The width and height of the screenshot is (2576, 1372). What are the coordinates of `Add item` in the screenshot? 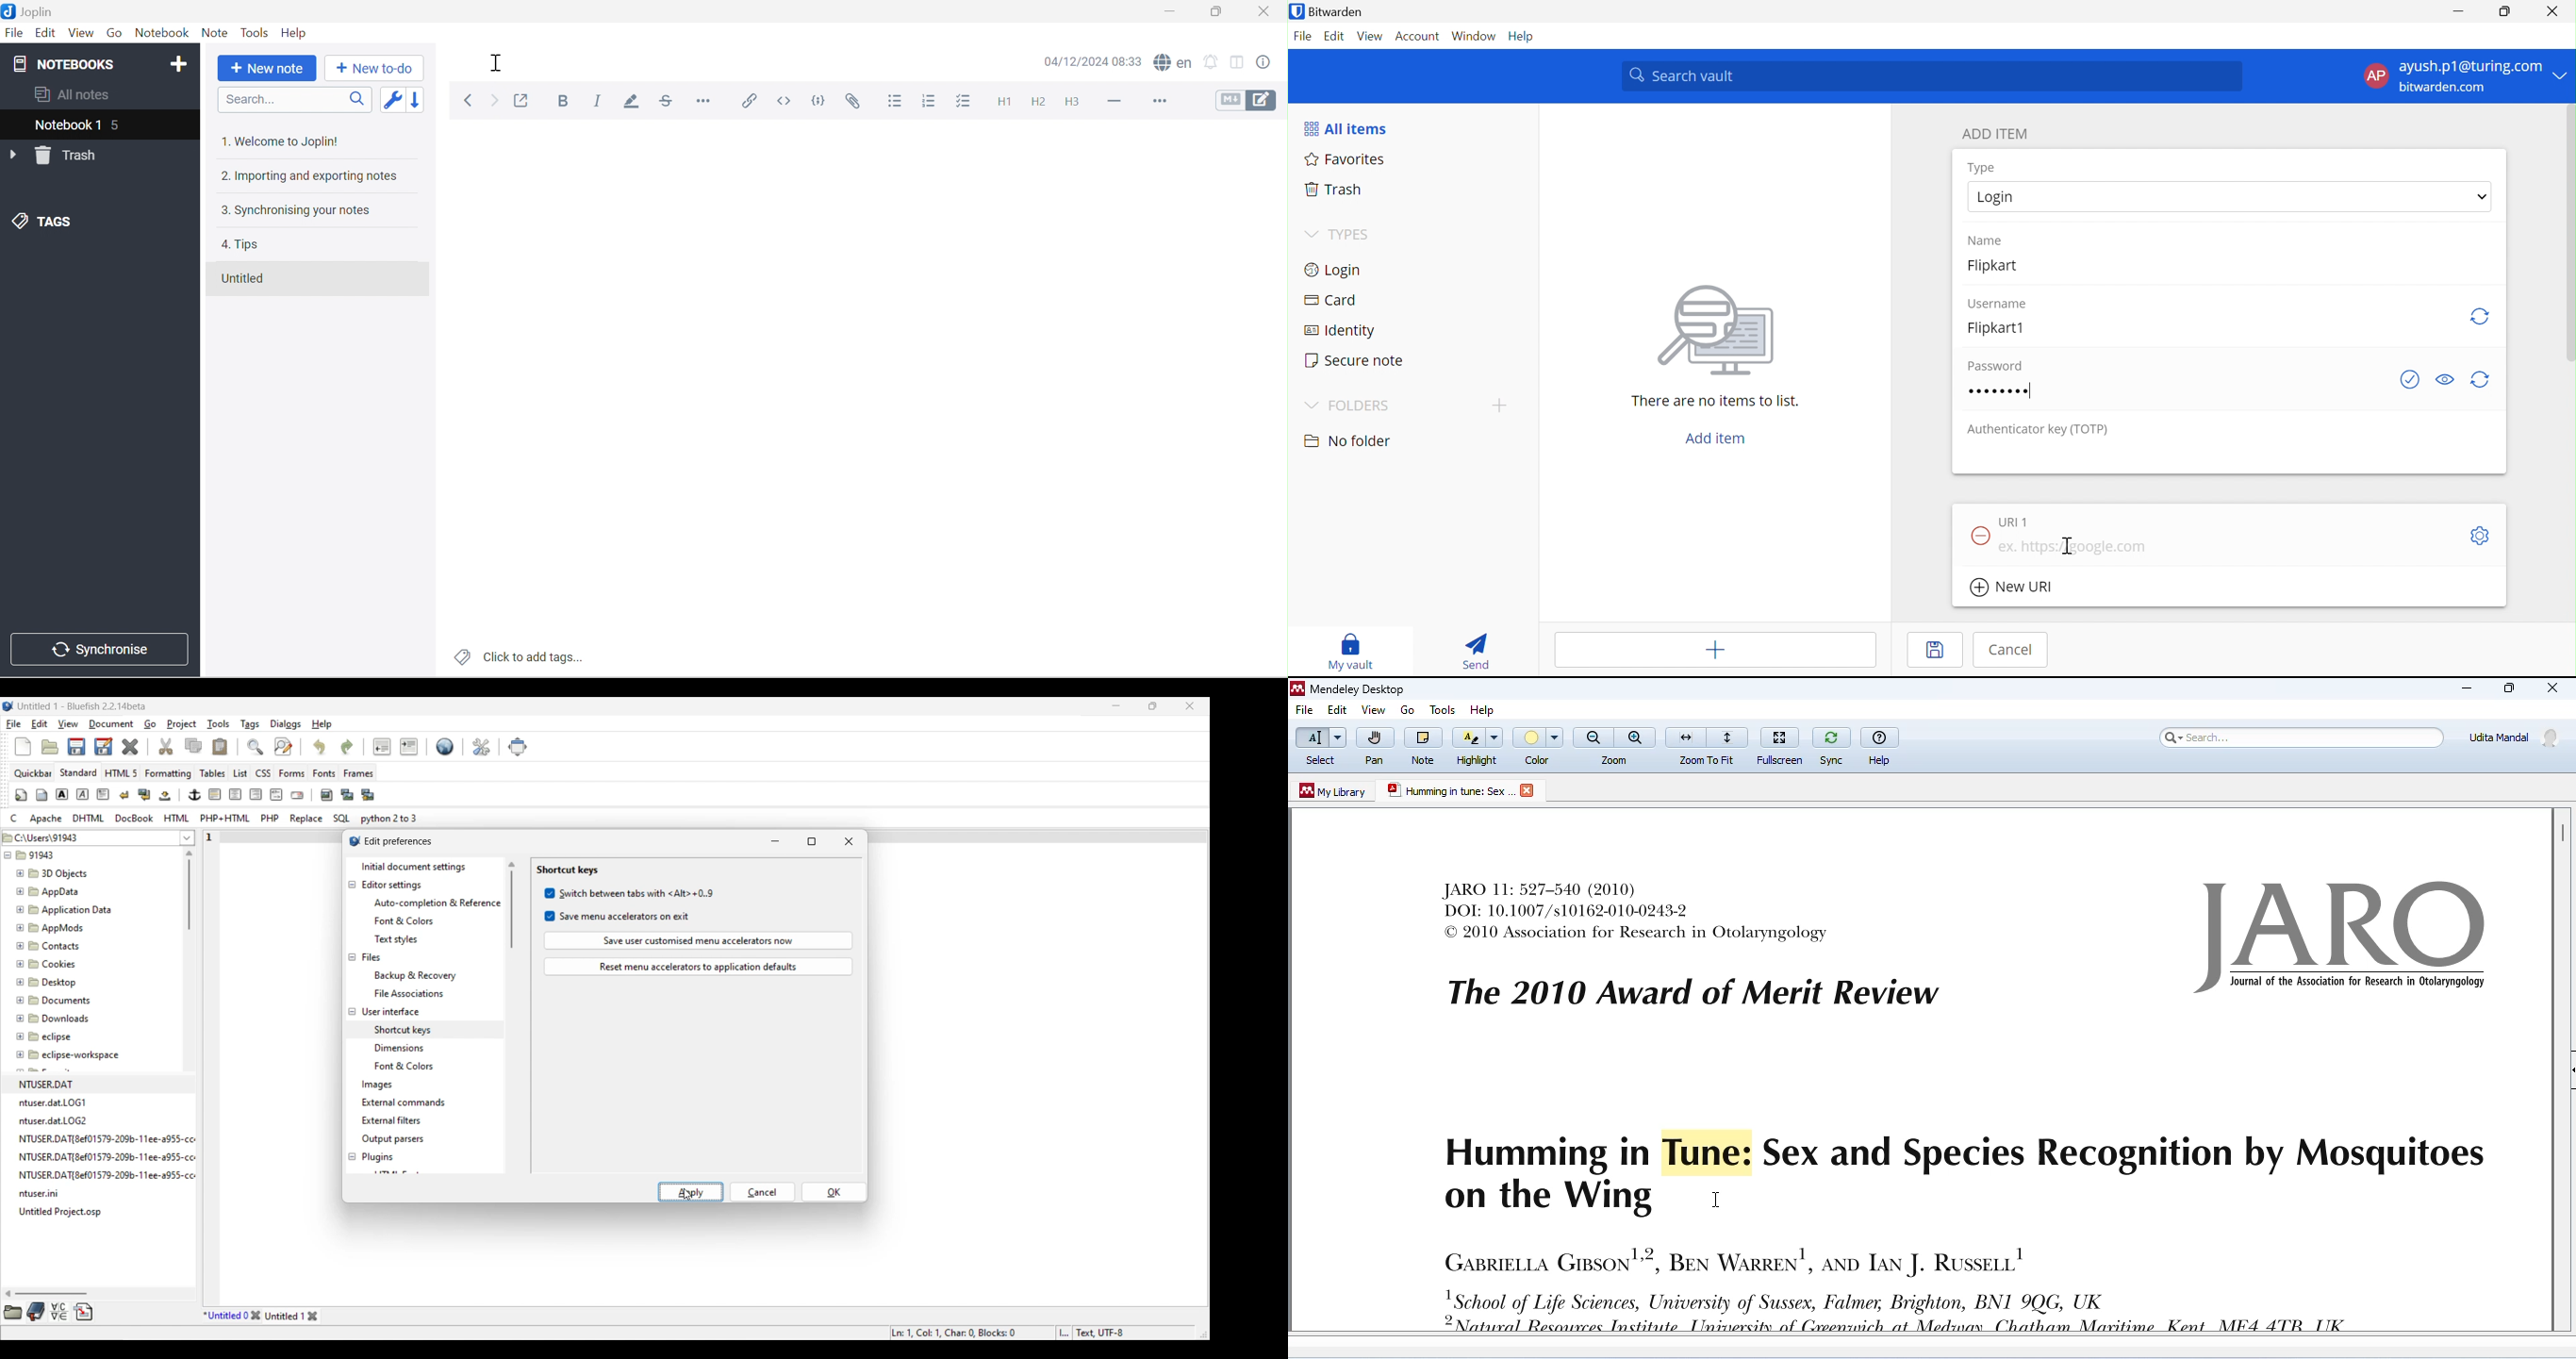 It's located at (1715, 652).